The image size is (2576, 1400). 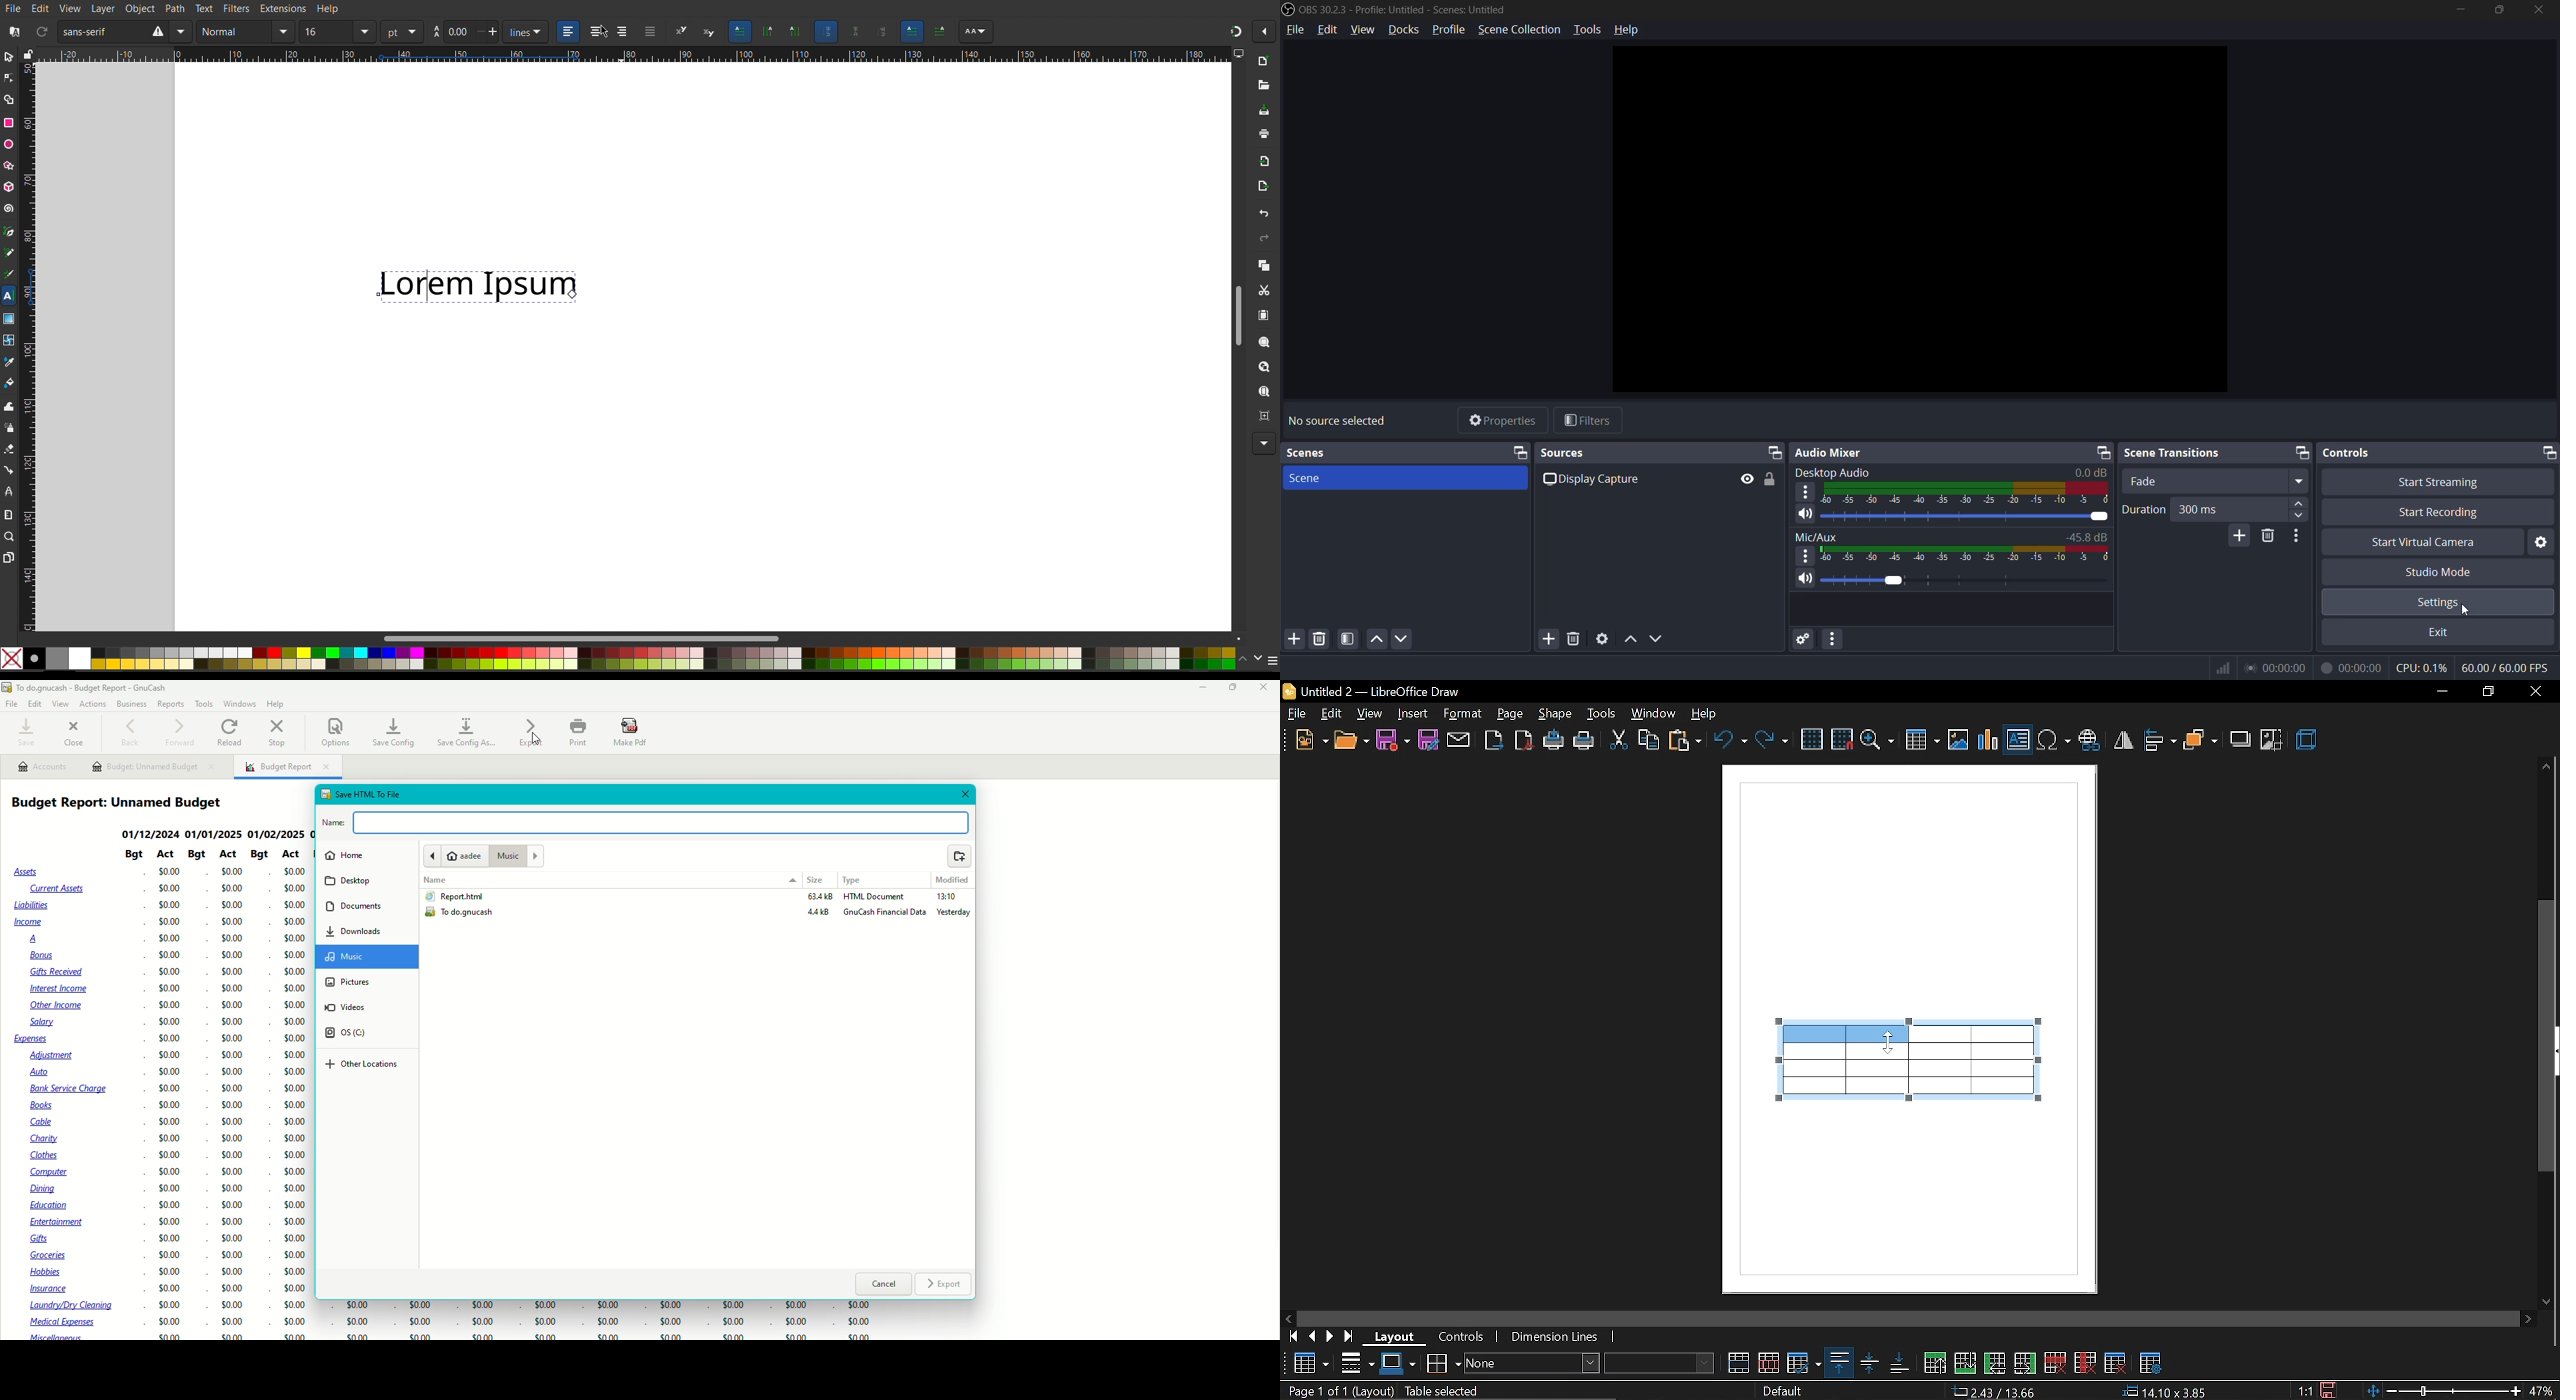 I want to click on slider, so click(x=1966, y=515).